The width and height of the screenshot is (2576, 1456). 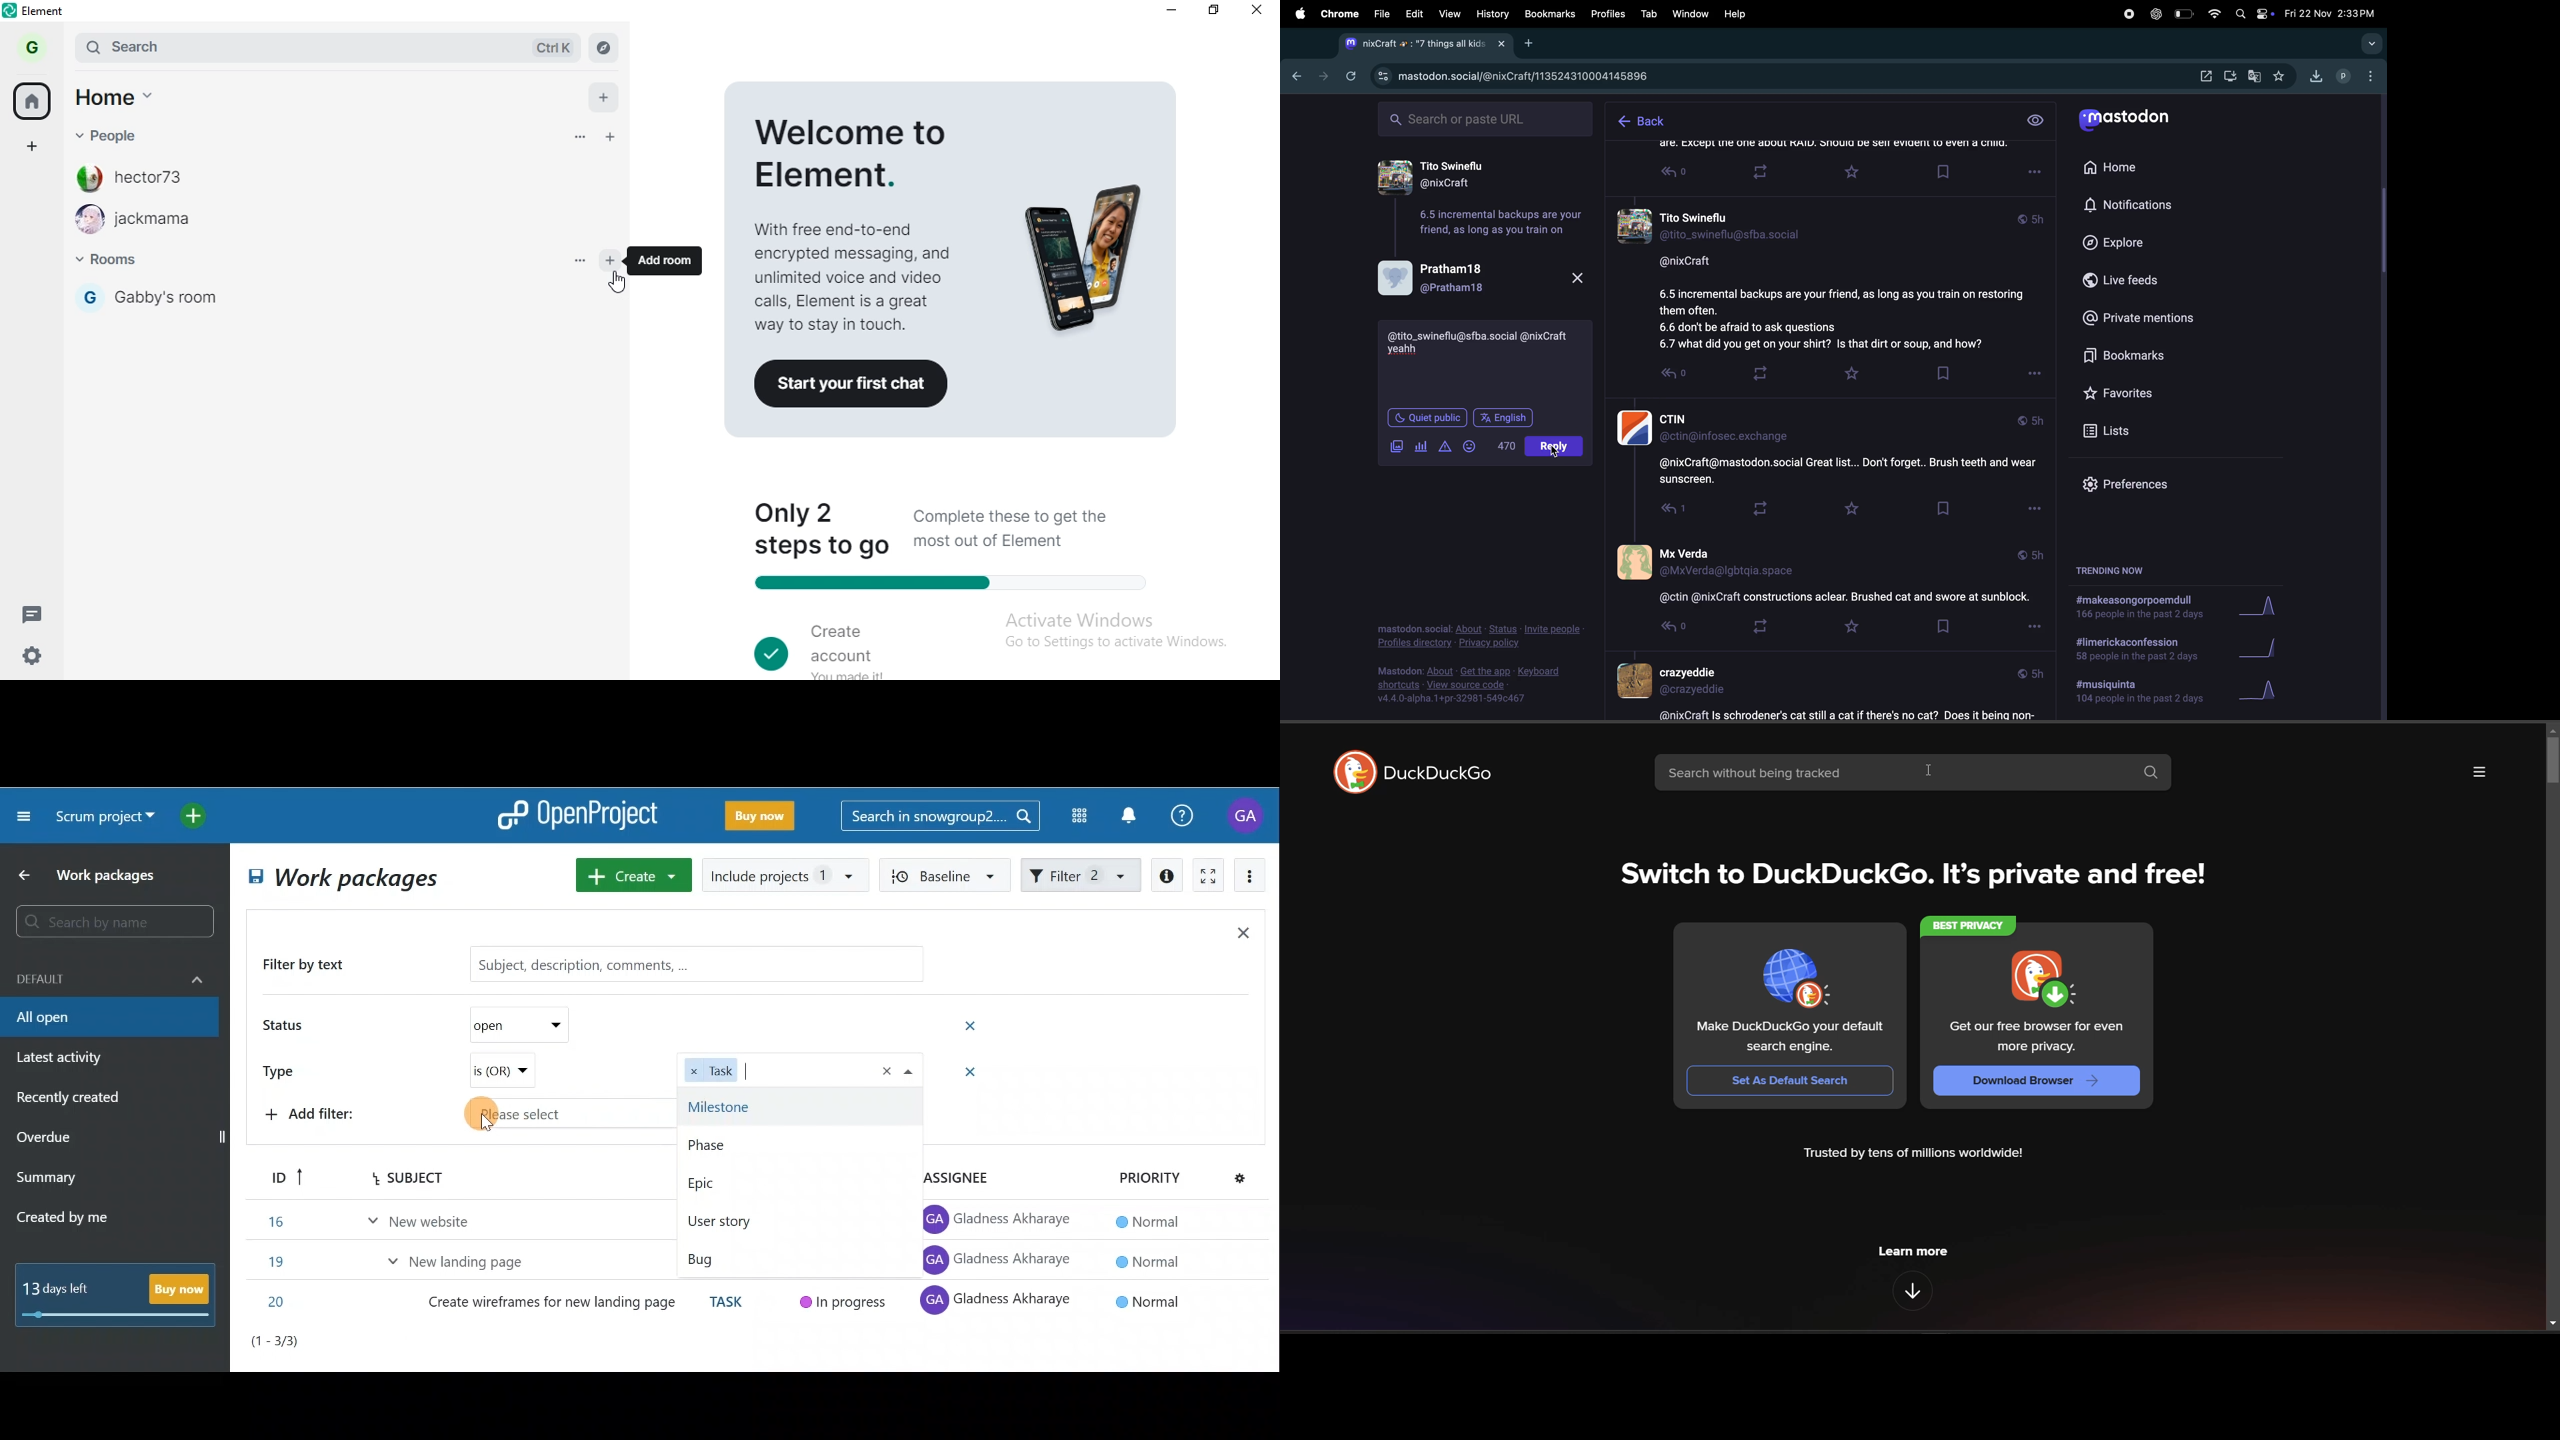 I want to click on tag line, so click(x=1917, y=878).